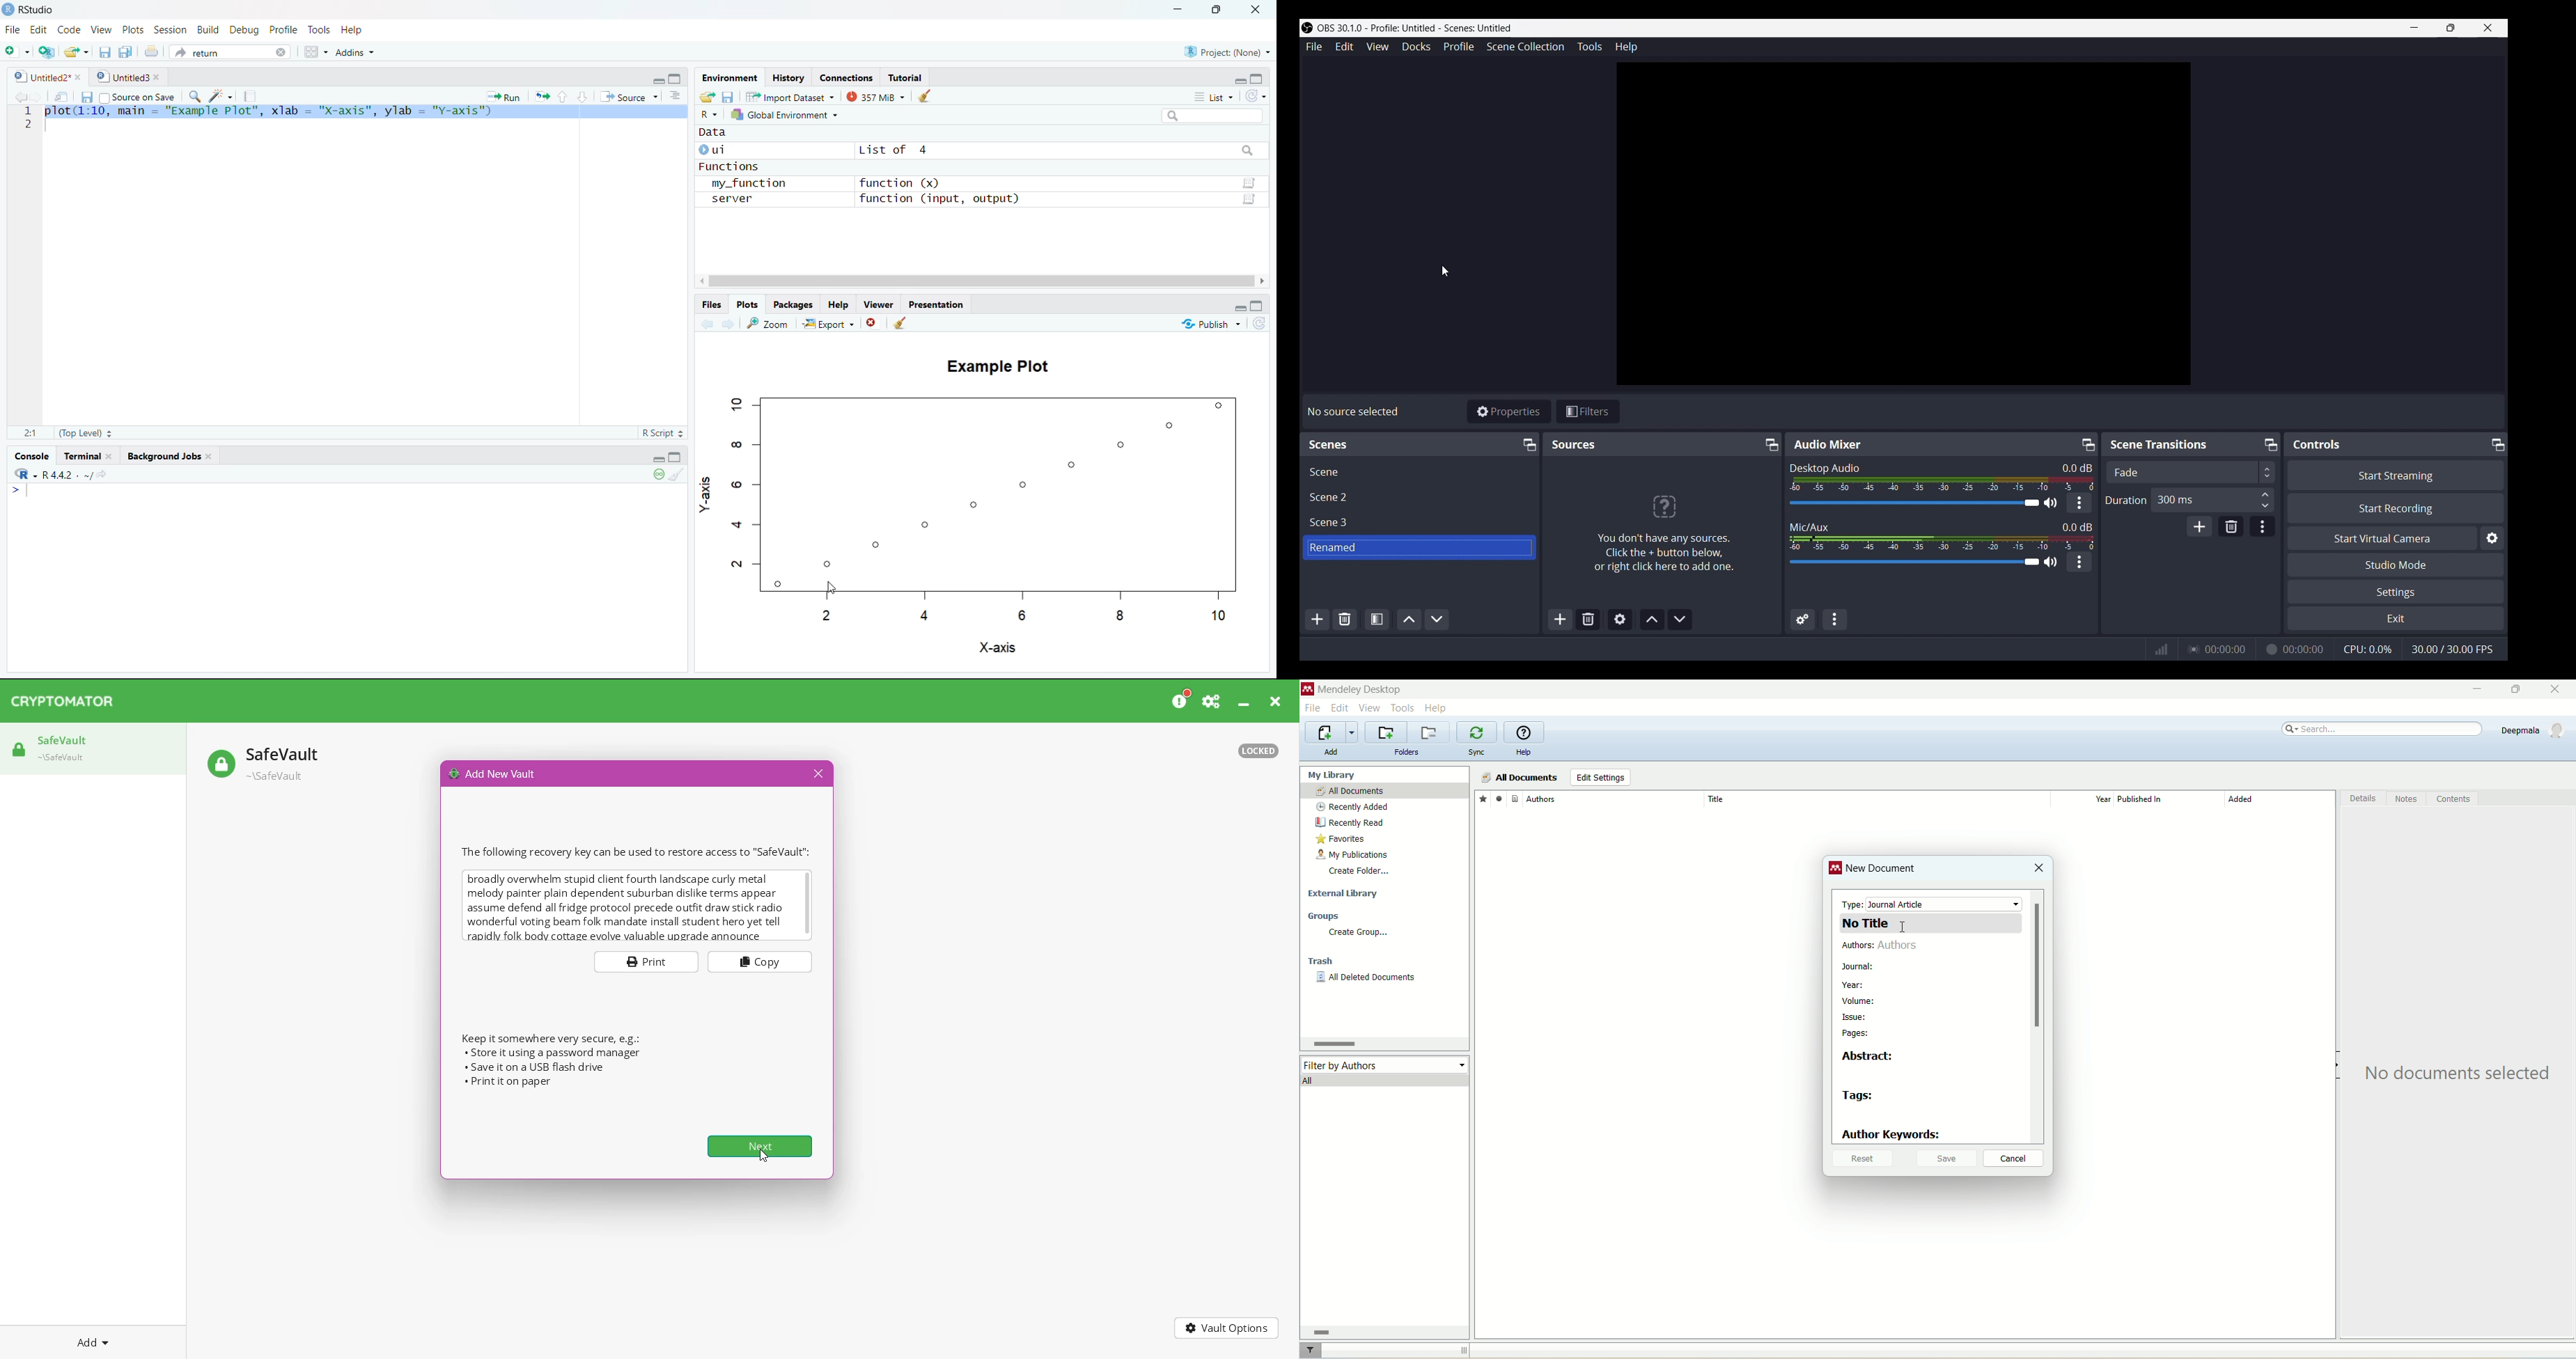  What do you see at coordinates (706, 323) in the screenshot?
I see `Go back to the previous source location (Ctrl + F9)` at bounding box center [706, 323].